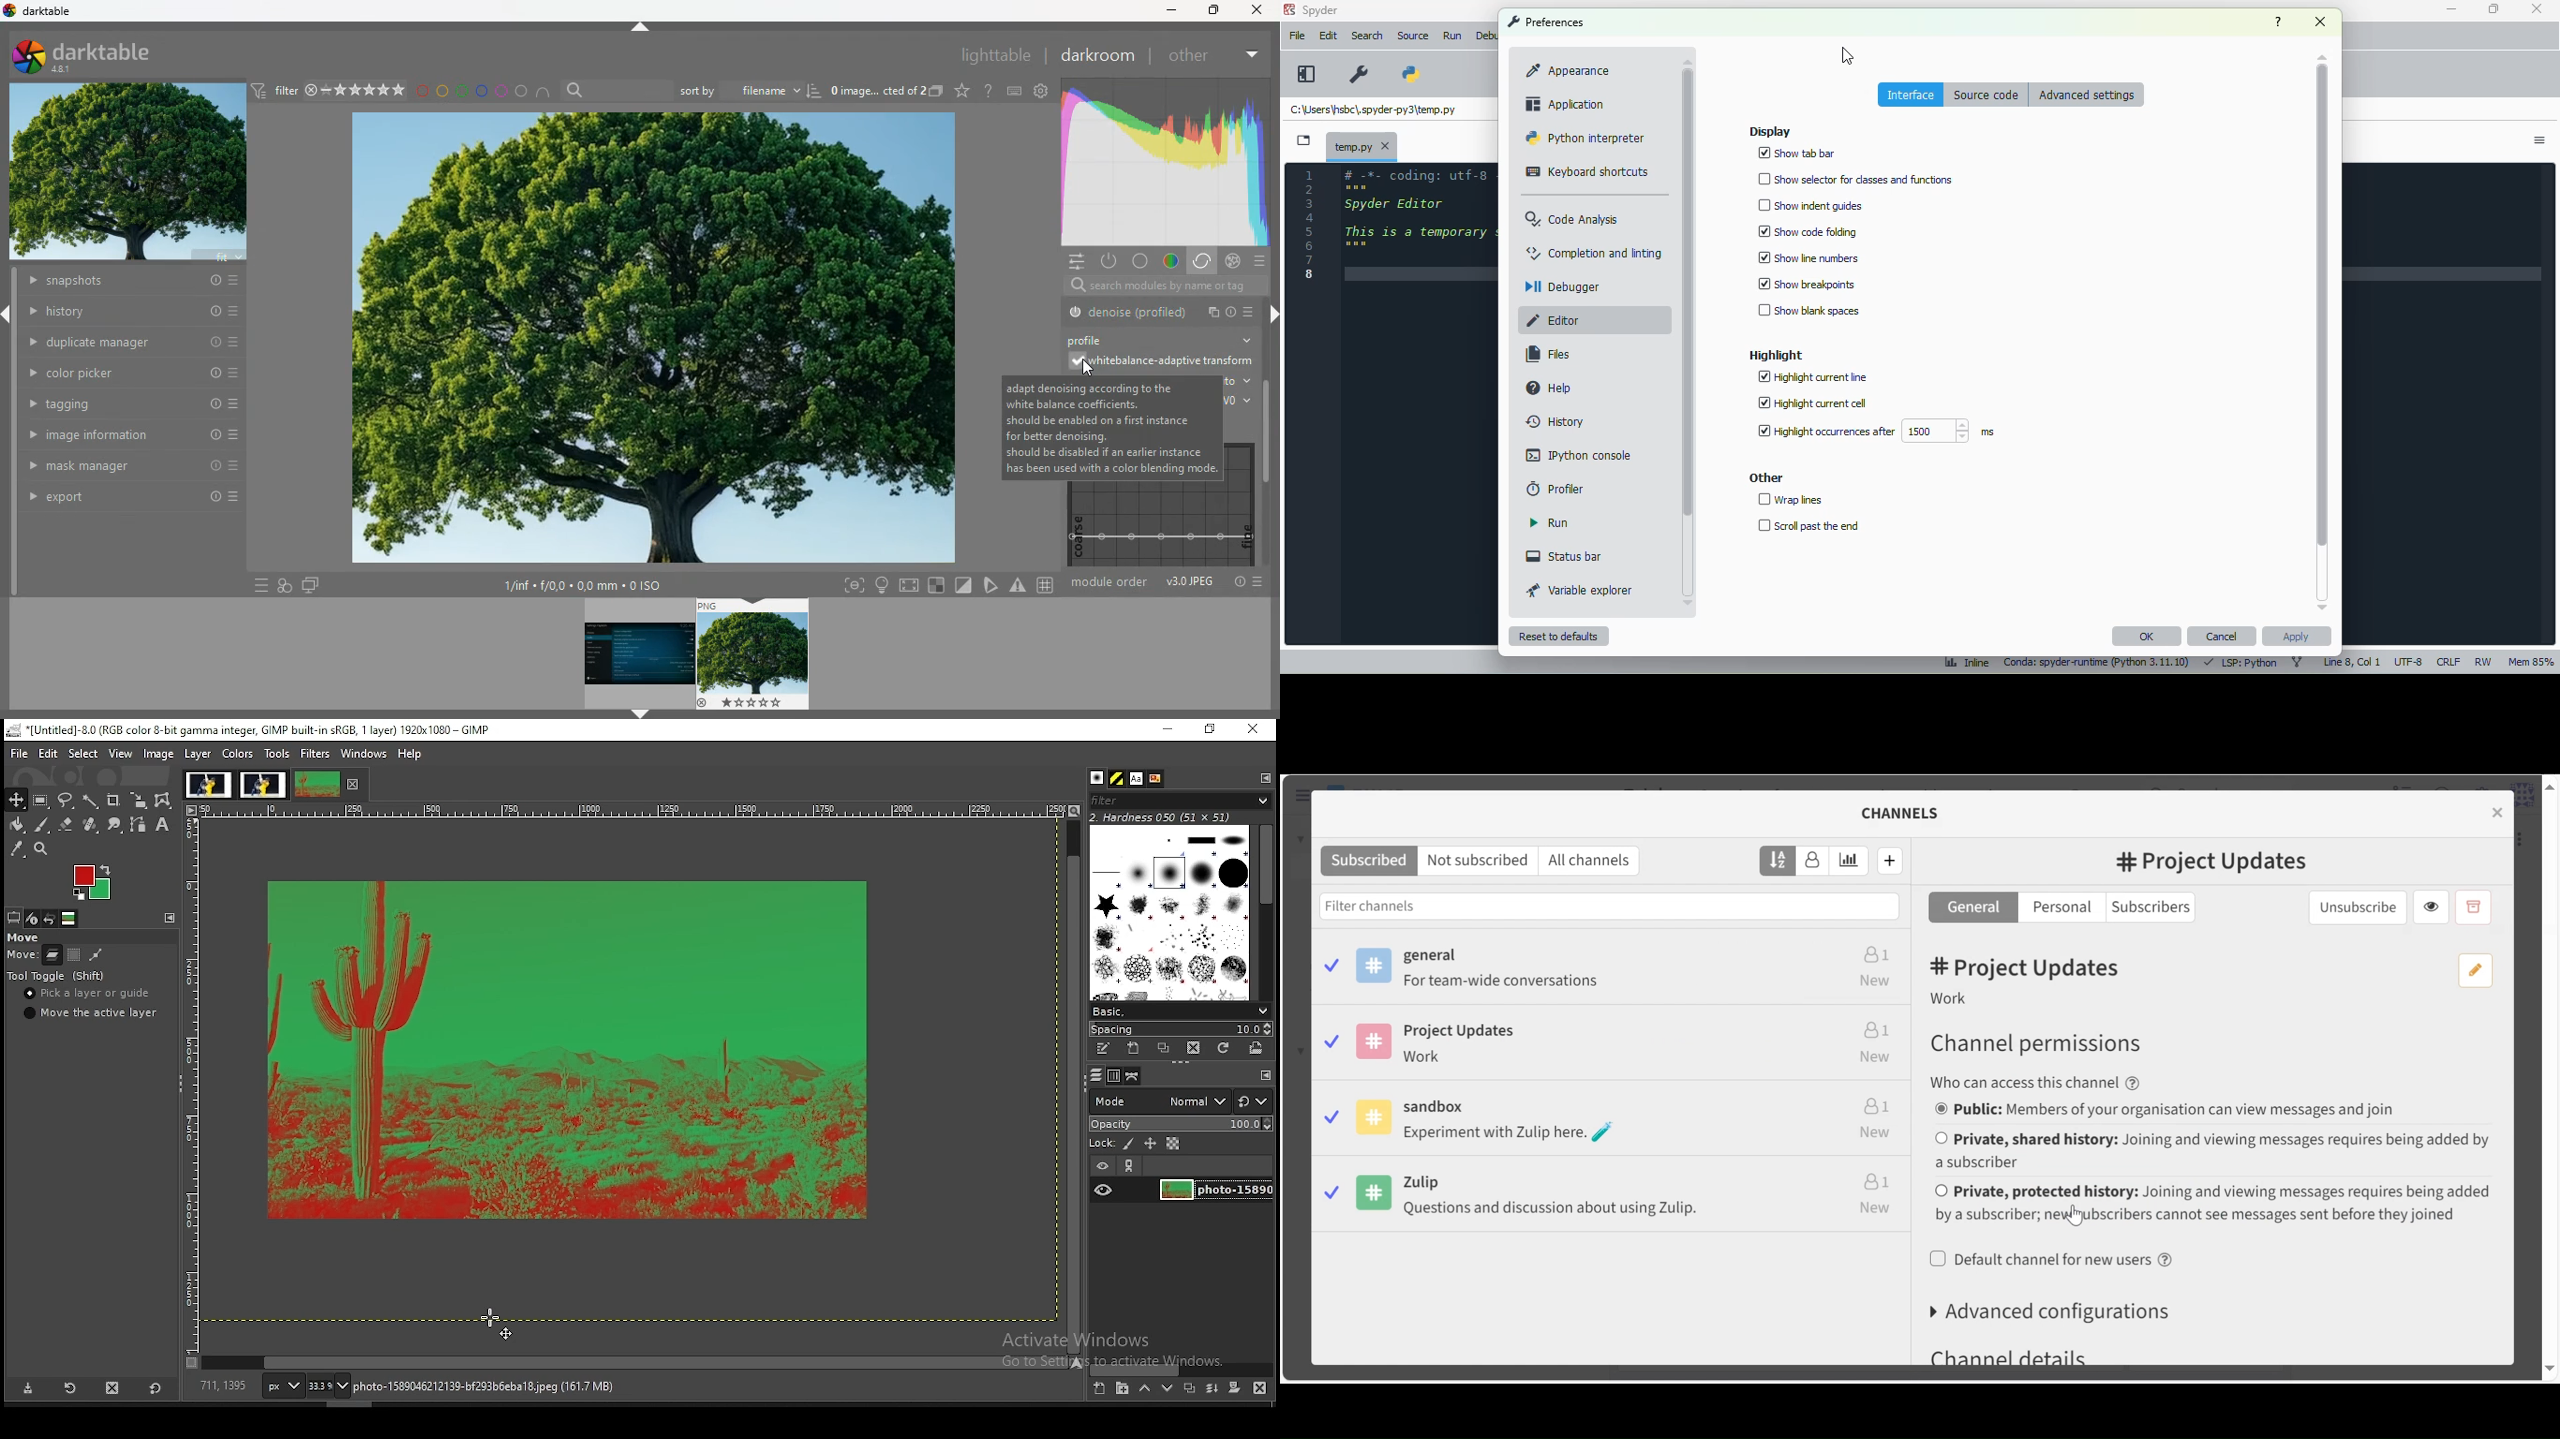 The image size is (2576, 1456). Describe the element at coordinates (2540, 141) in the screenshot. I see `options` at that location.